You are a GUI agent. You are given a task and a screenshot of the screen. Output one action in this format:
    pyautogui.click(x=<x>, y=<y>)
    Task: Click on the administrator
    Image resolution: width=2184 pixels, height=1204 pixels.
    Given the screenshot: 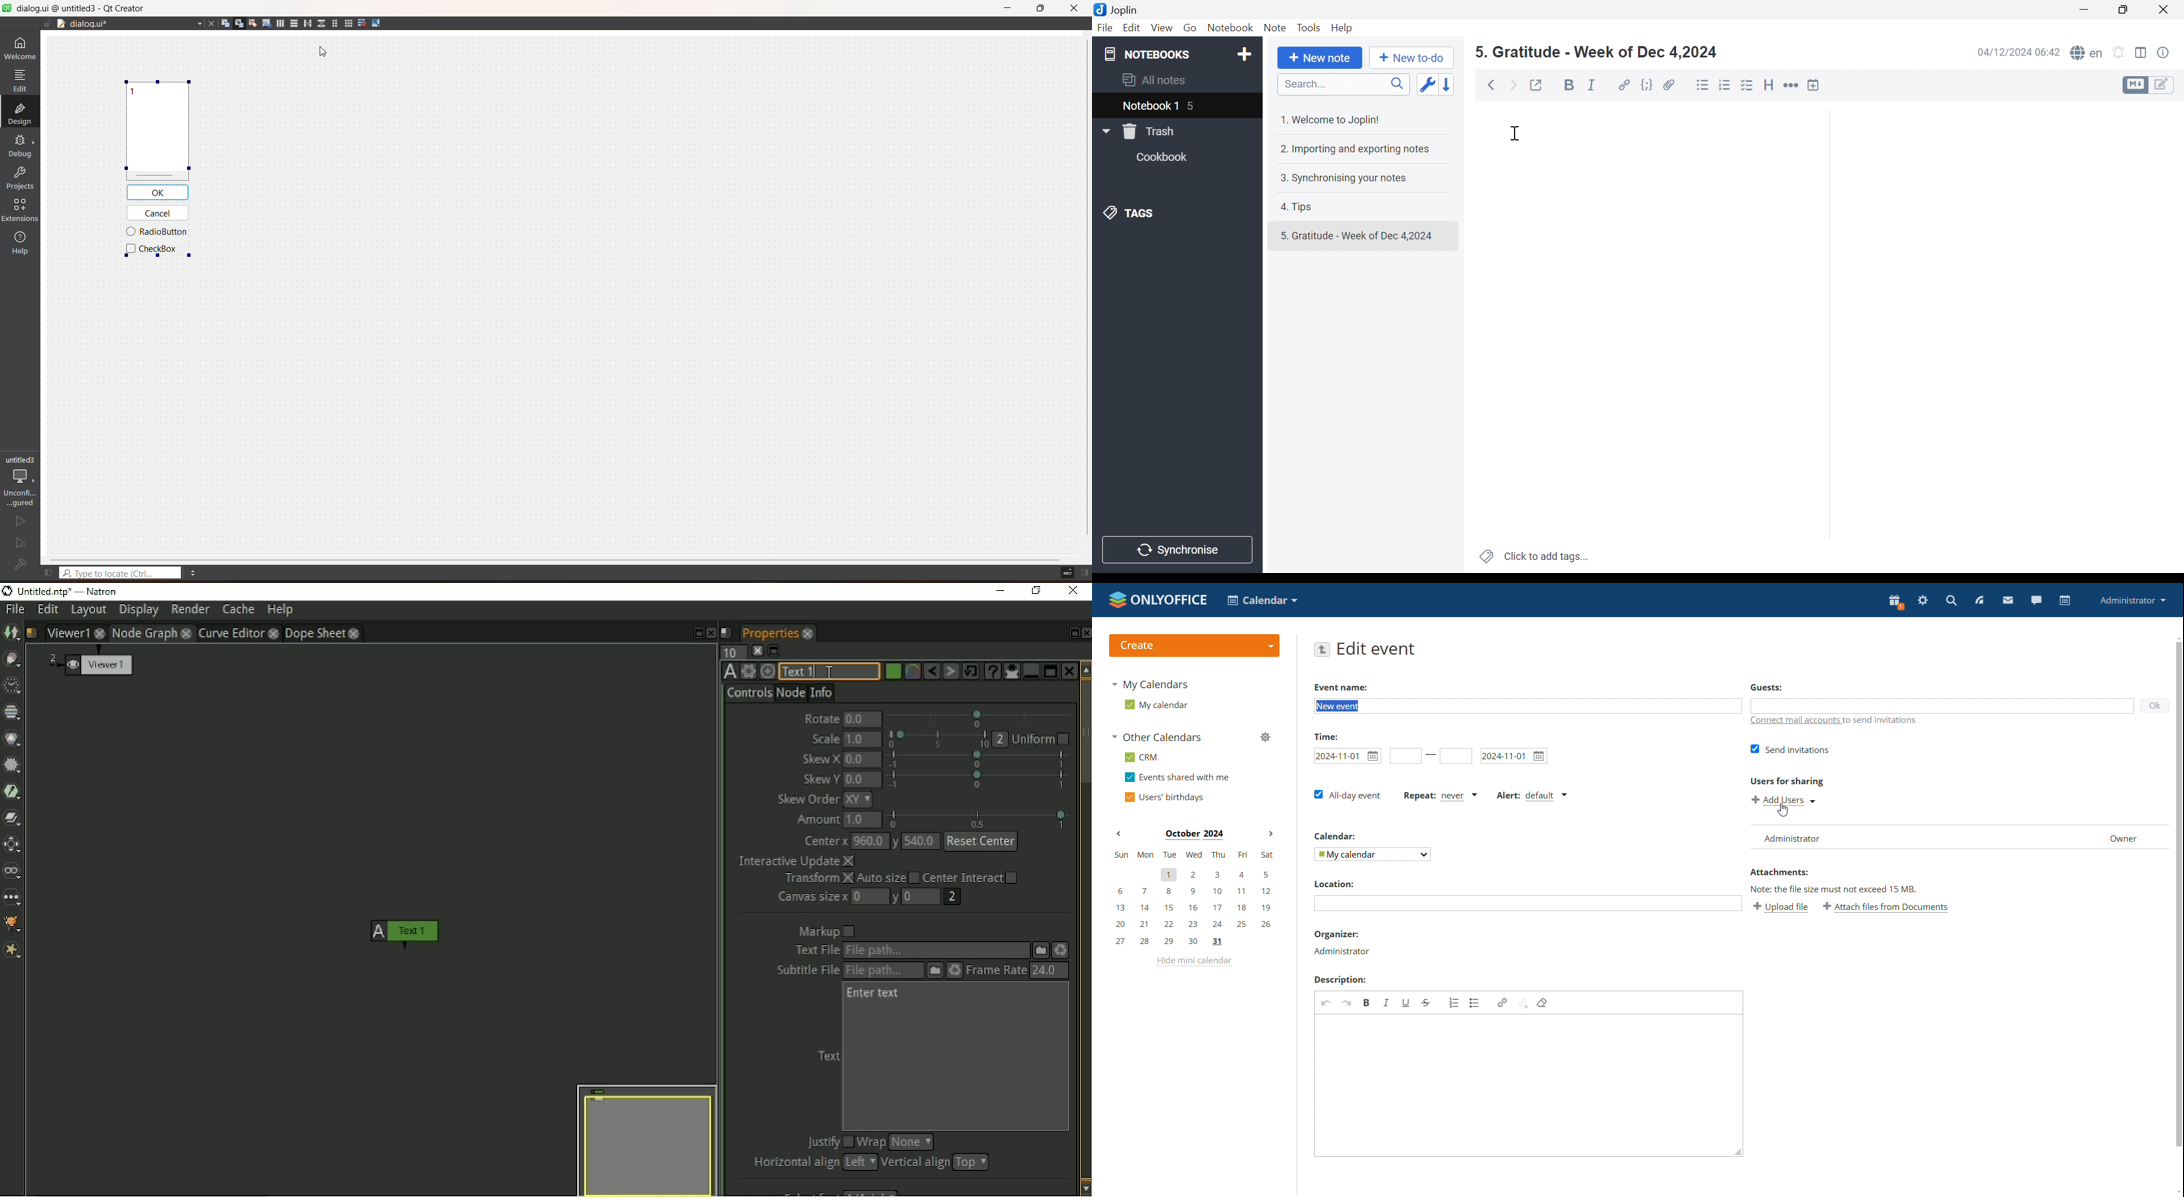 What is the action you would take?
    pyautogui.click(x=2134, y=600)
    